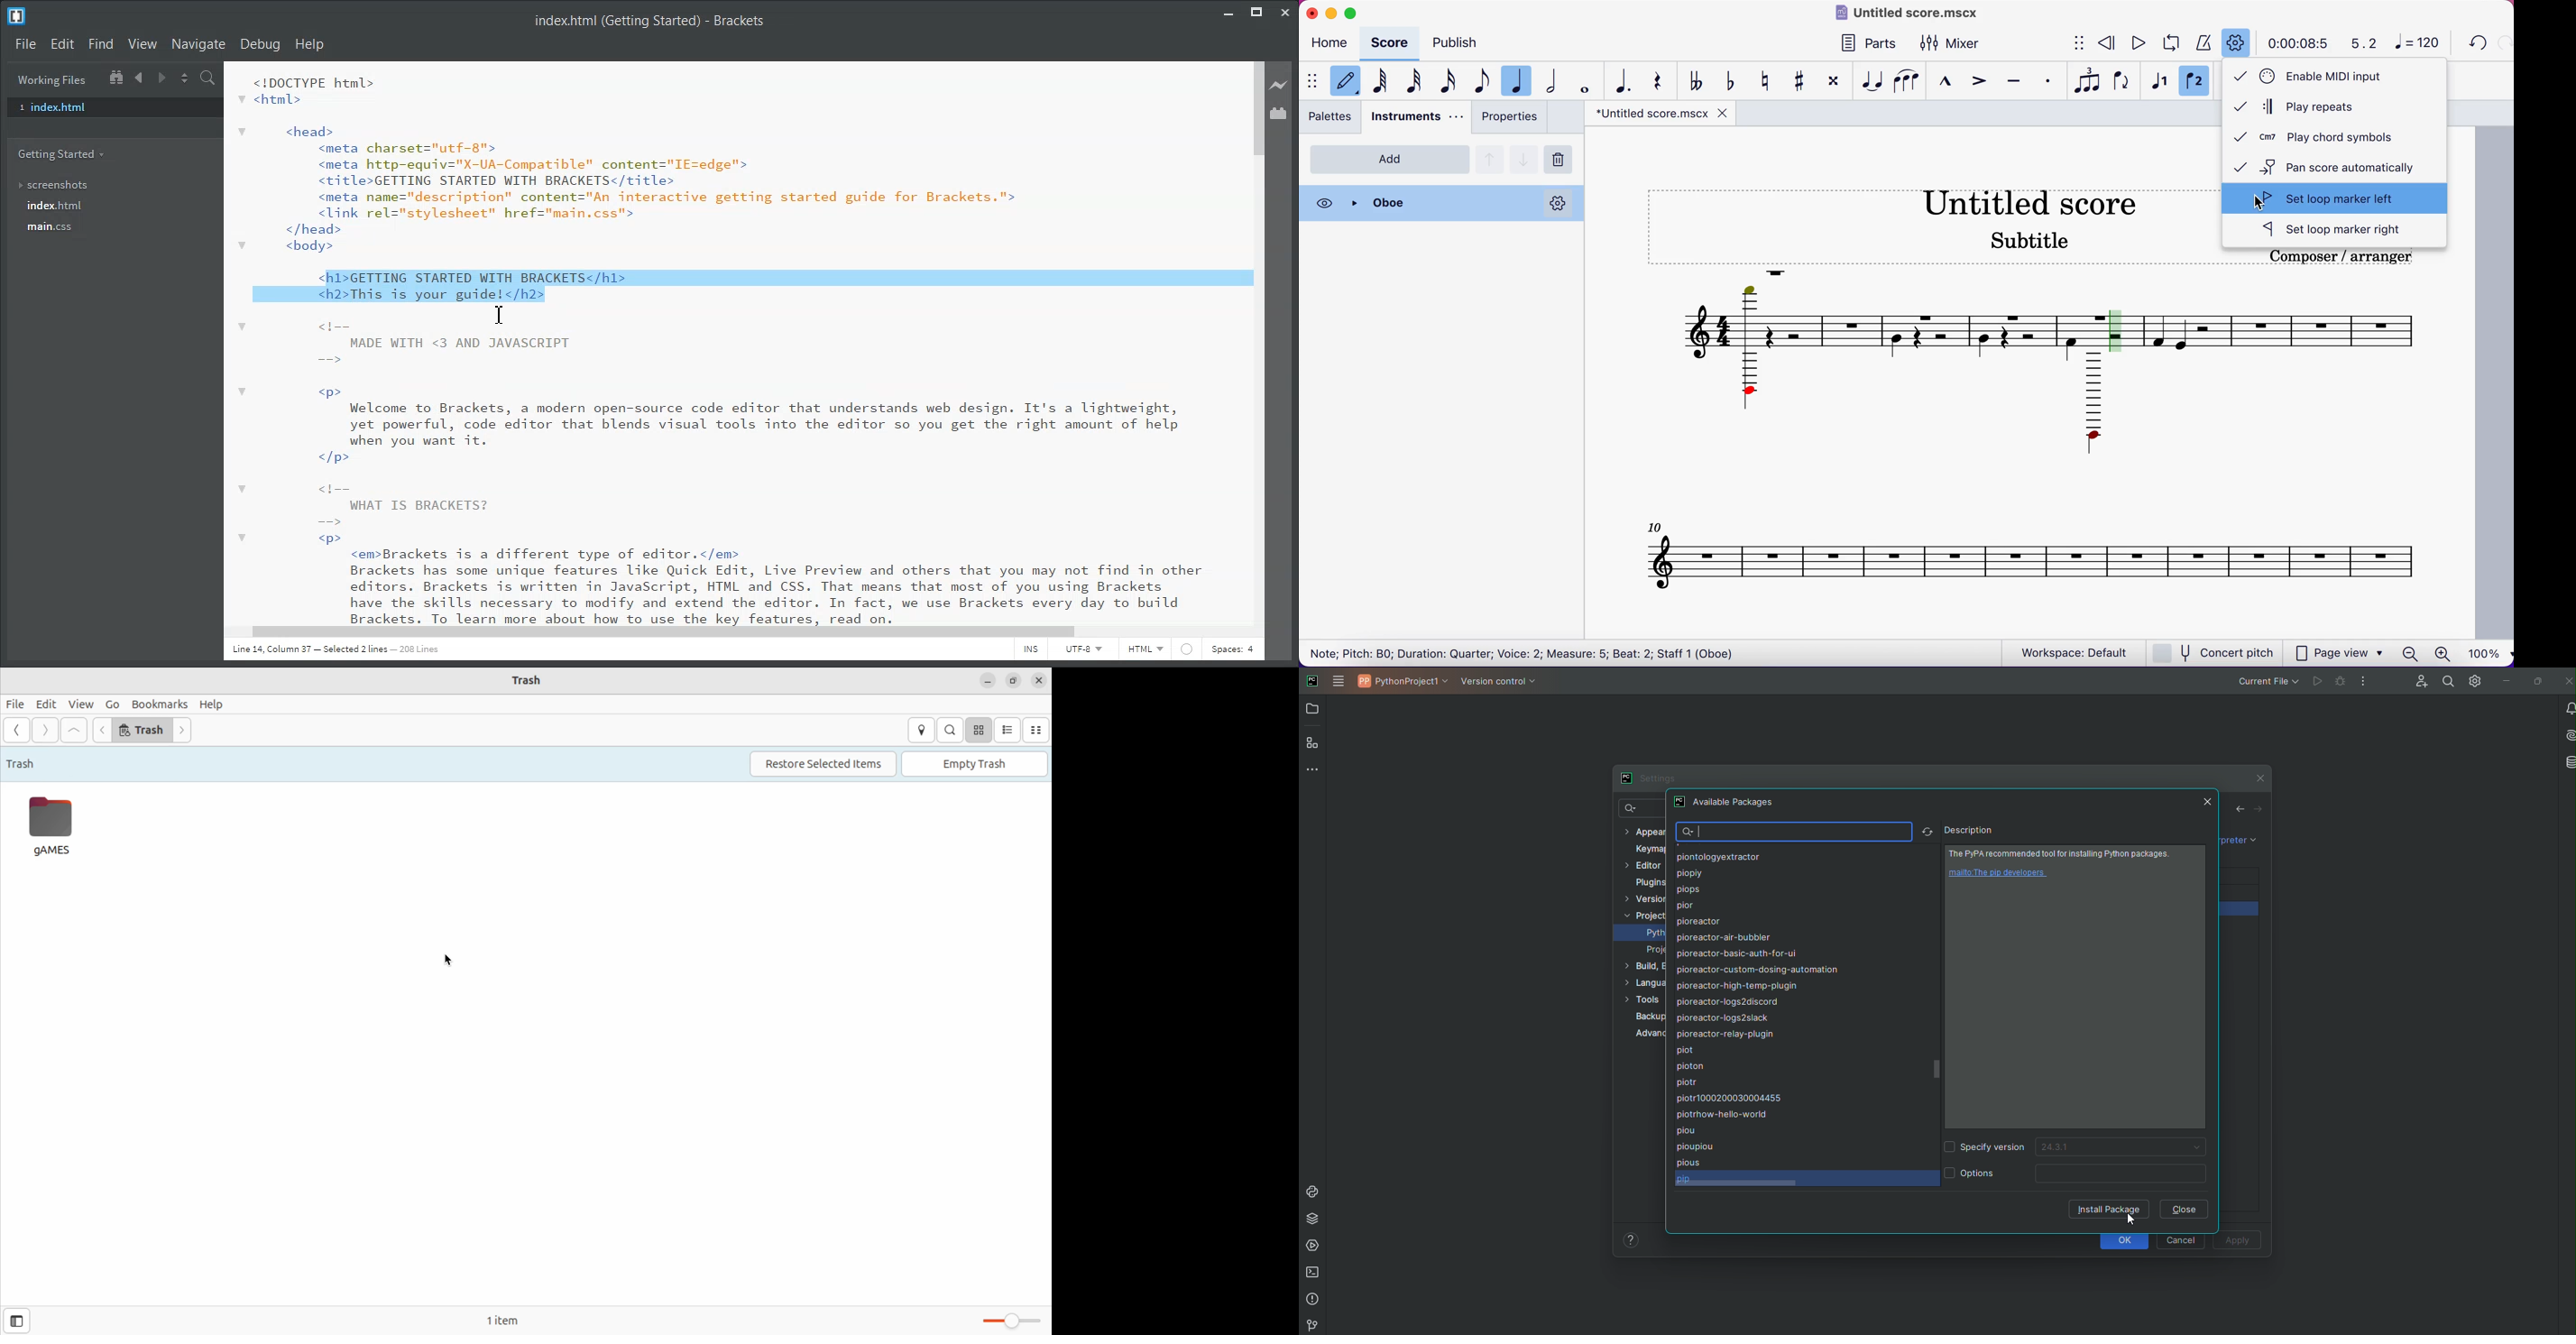 This screenshot has height=1344, width=2576. What do you see at coordinates (1354, 11) in the screenshot?
I see `maximize` at bounding box center [1354, 11].